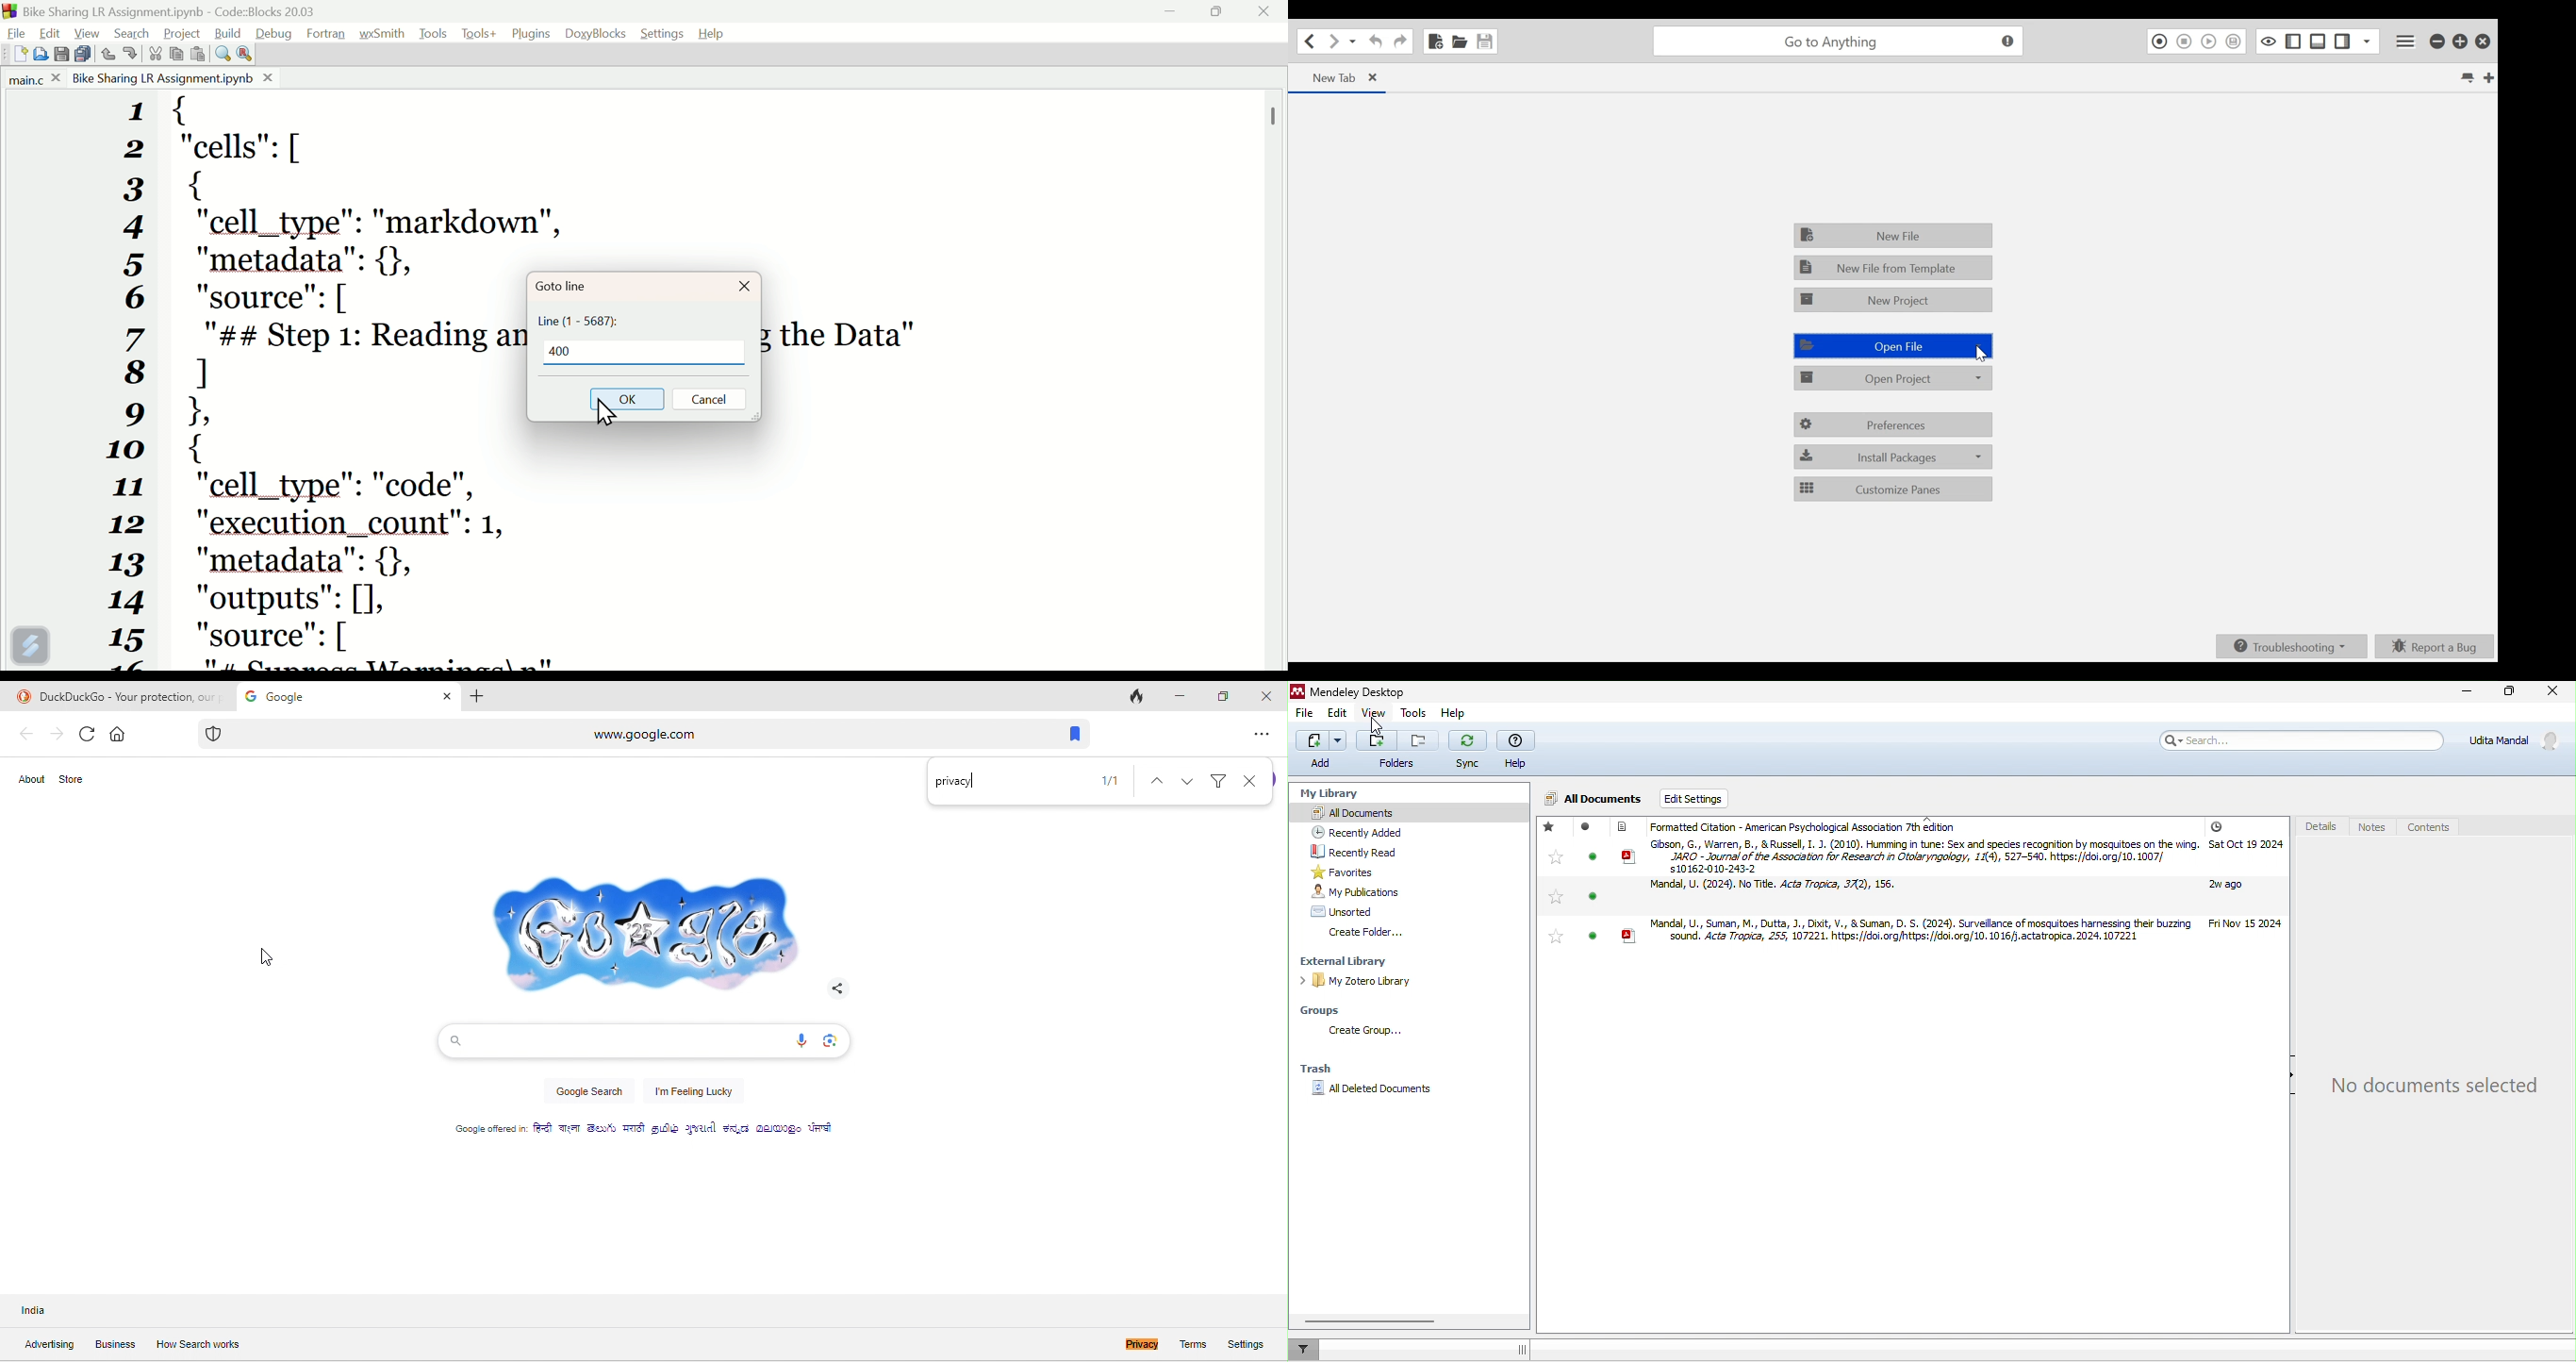 The image size is (2576, 1372). I want to click on maximise, so click(1222, 15).